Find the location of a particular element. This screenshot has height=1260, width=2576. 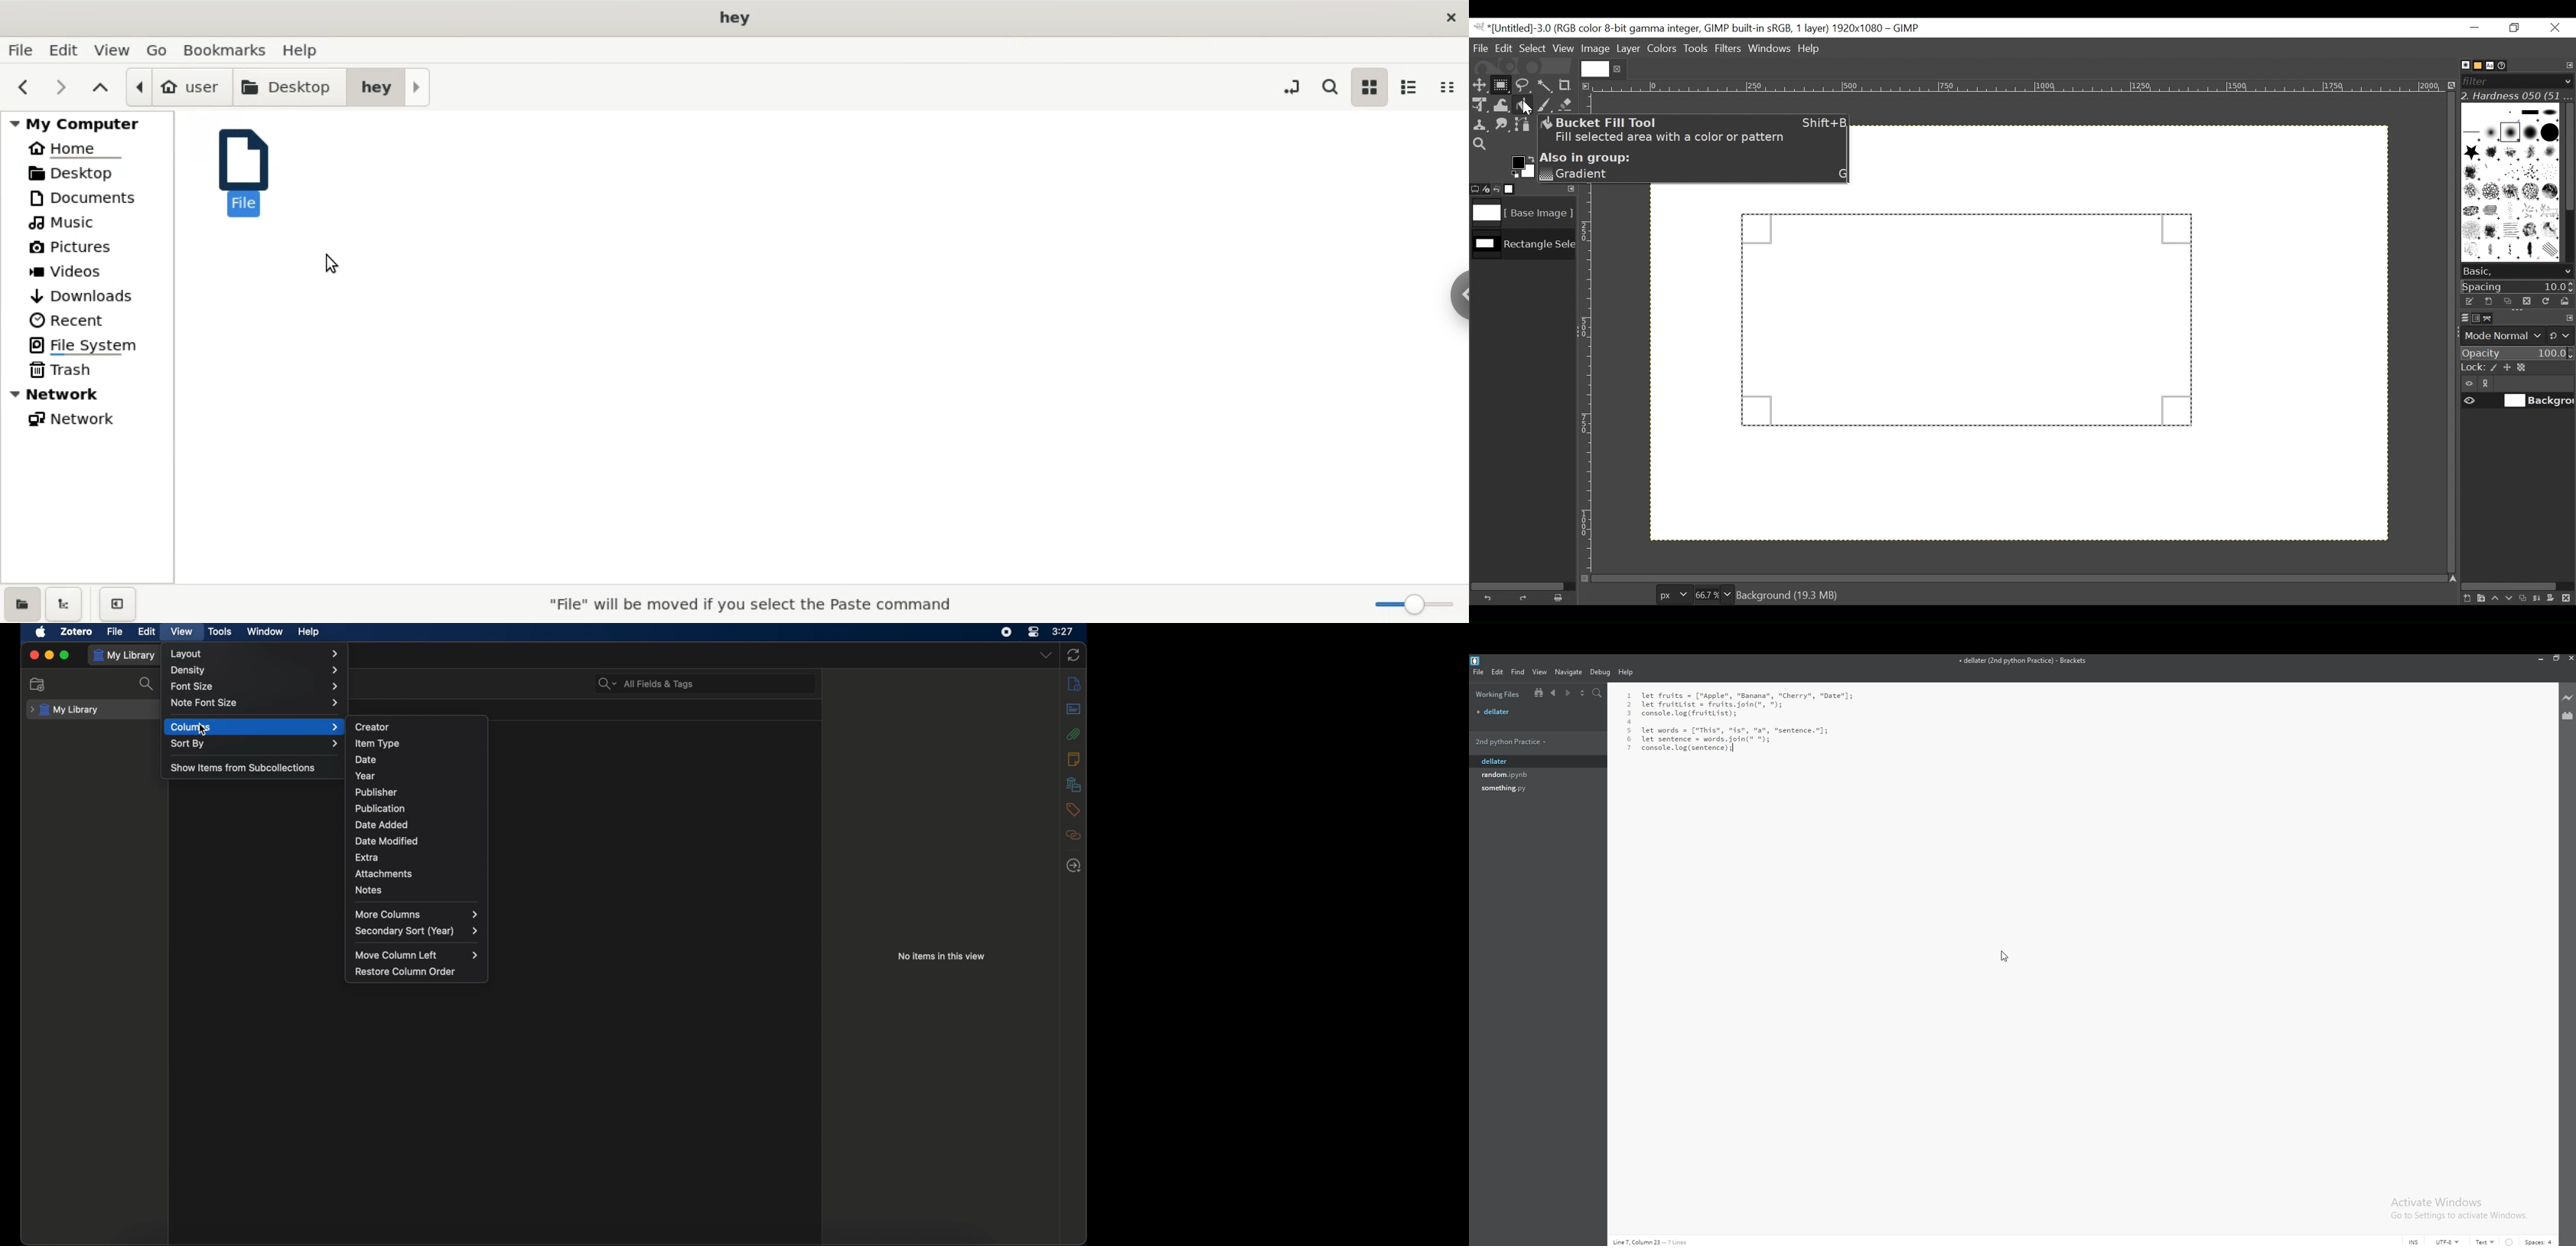

next is located at coordinates (60, 88).